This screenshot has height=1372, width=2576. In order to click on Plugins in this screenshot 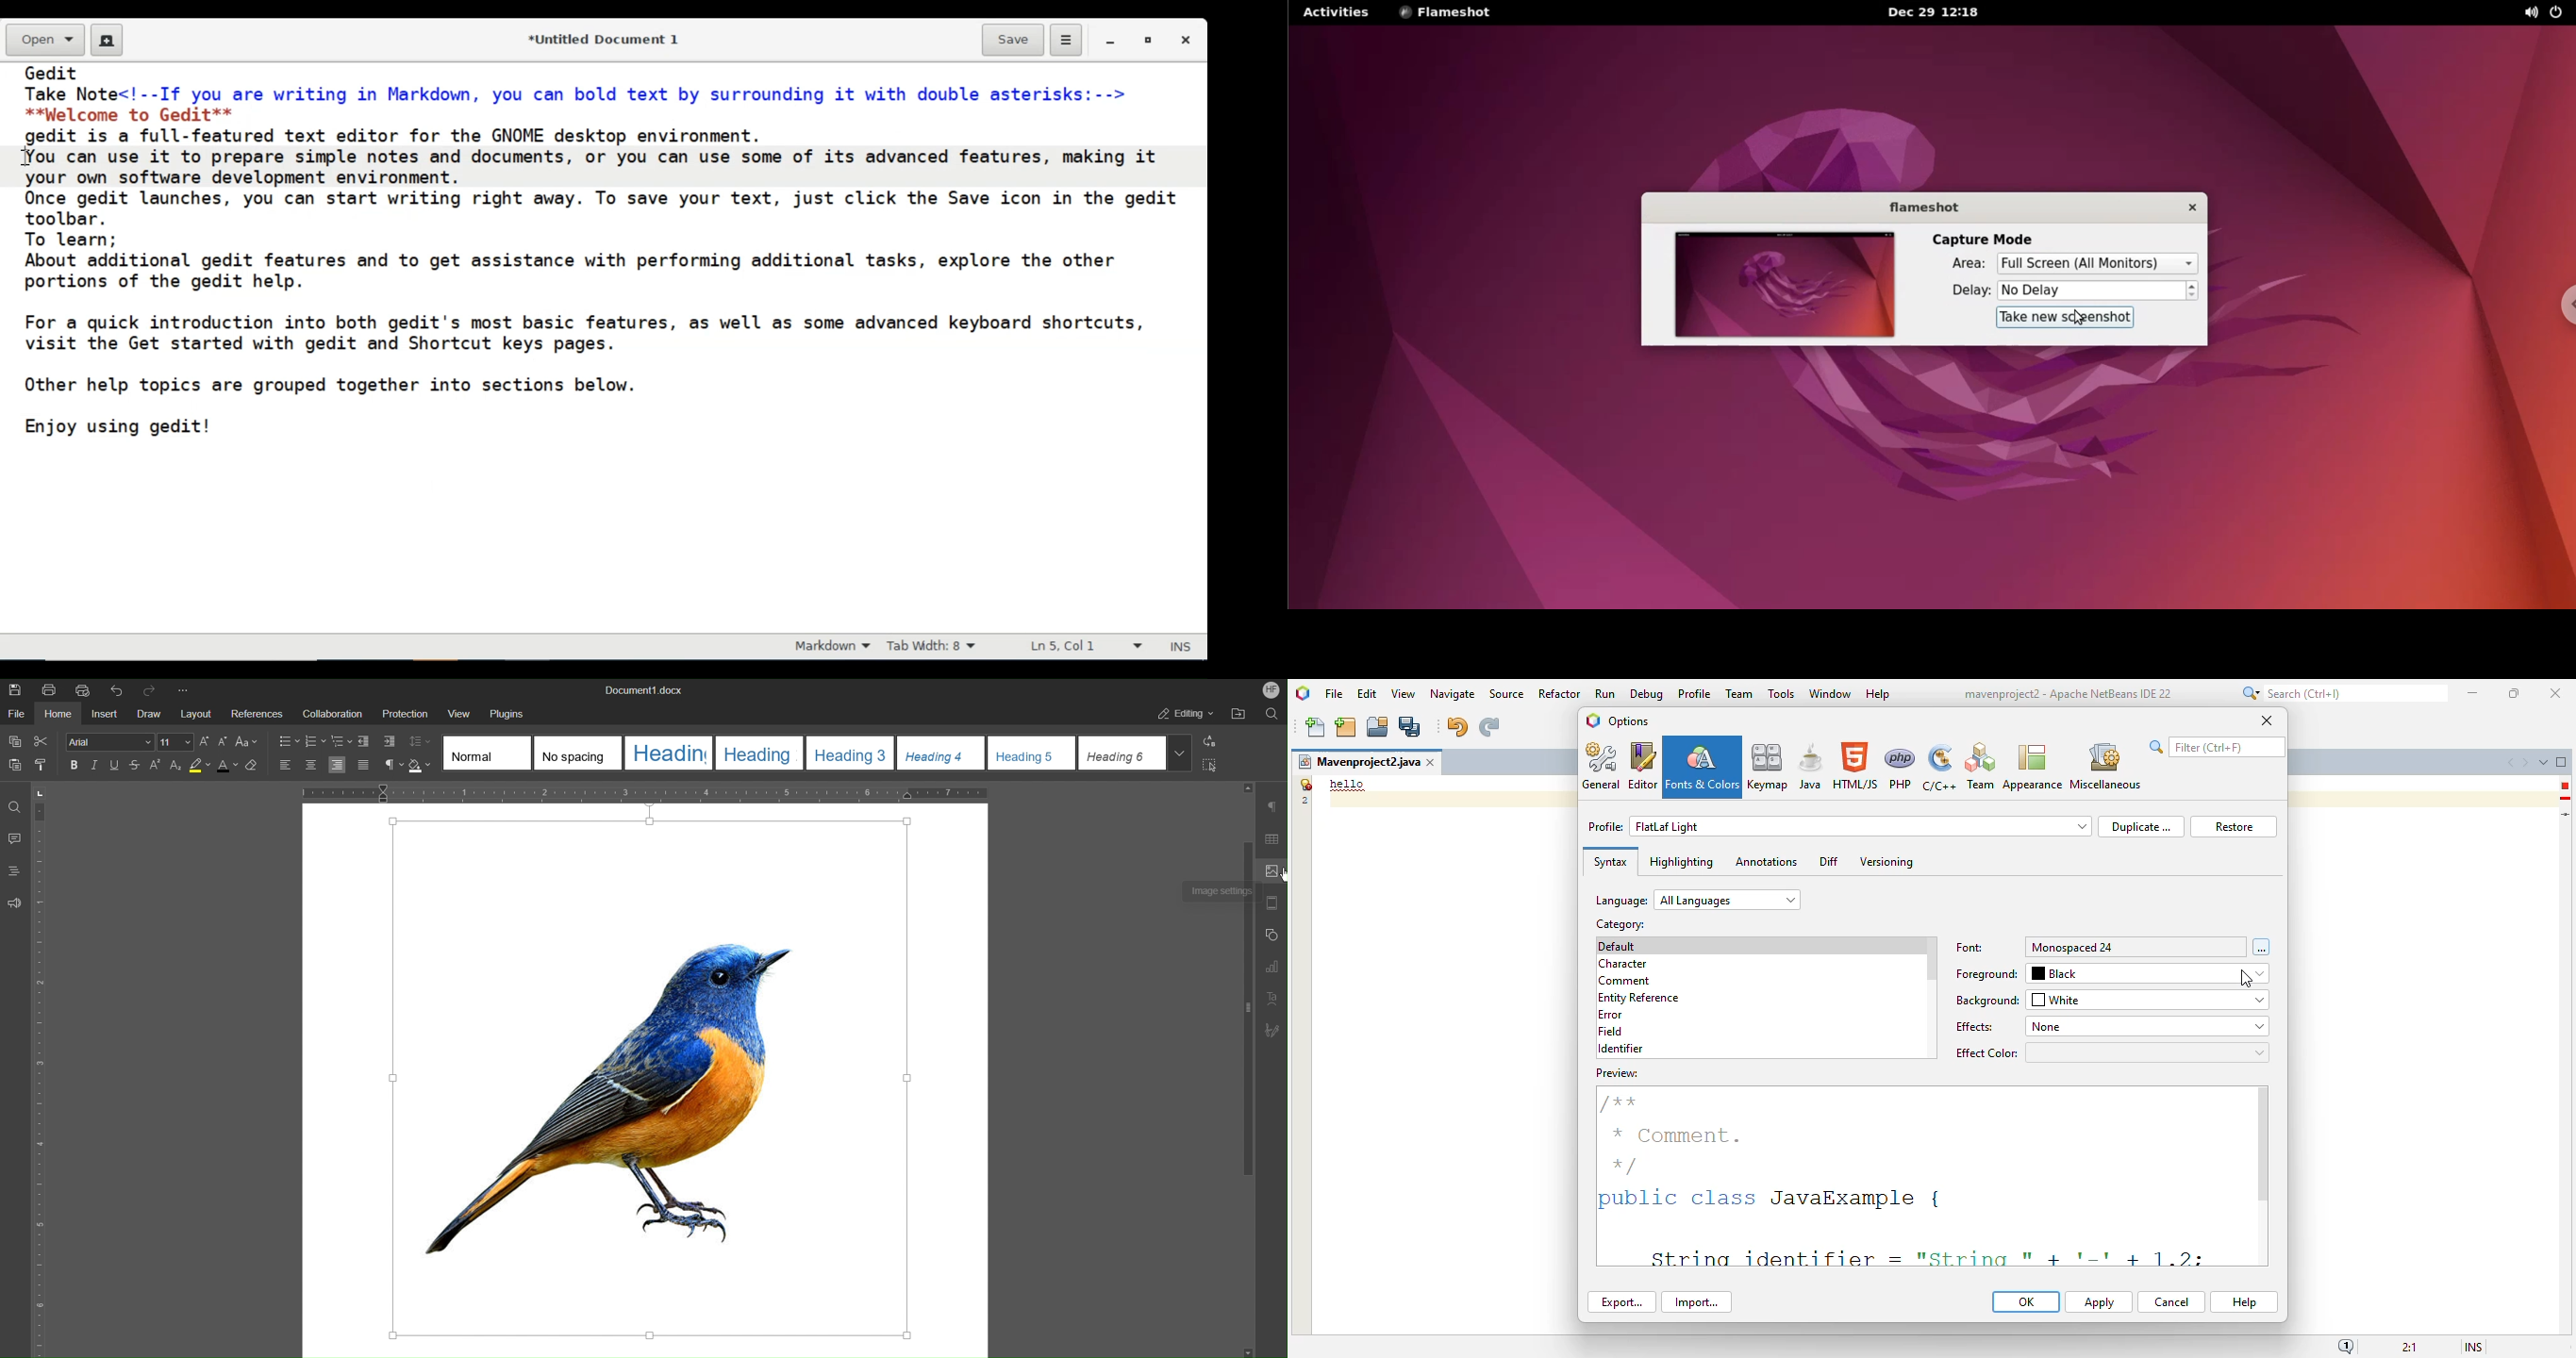, I will do `click(504, 711)`.